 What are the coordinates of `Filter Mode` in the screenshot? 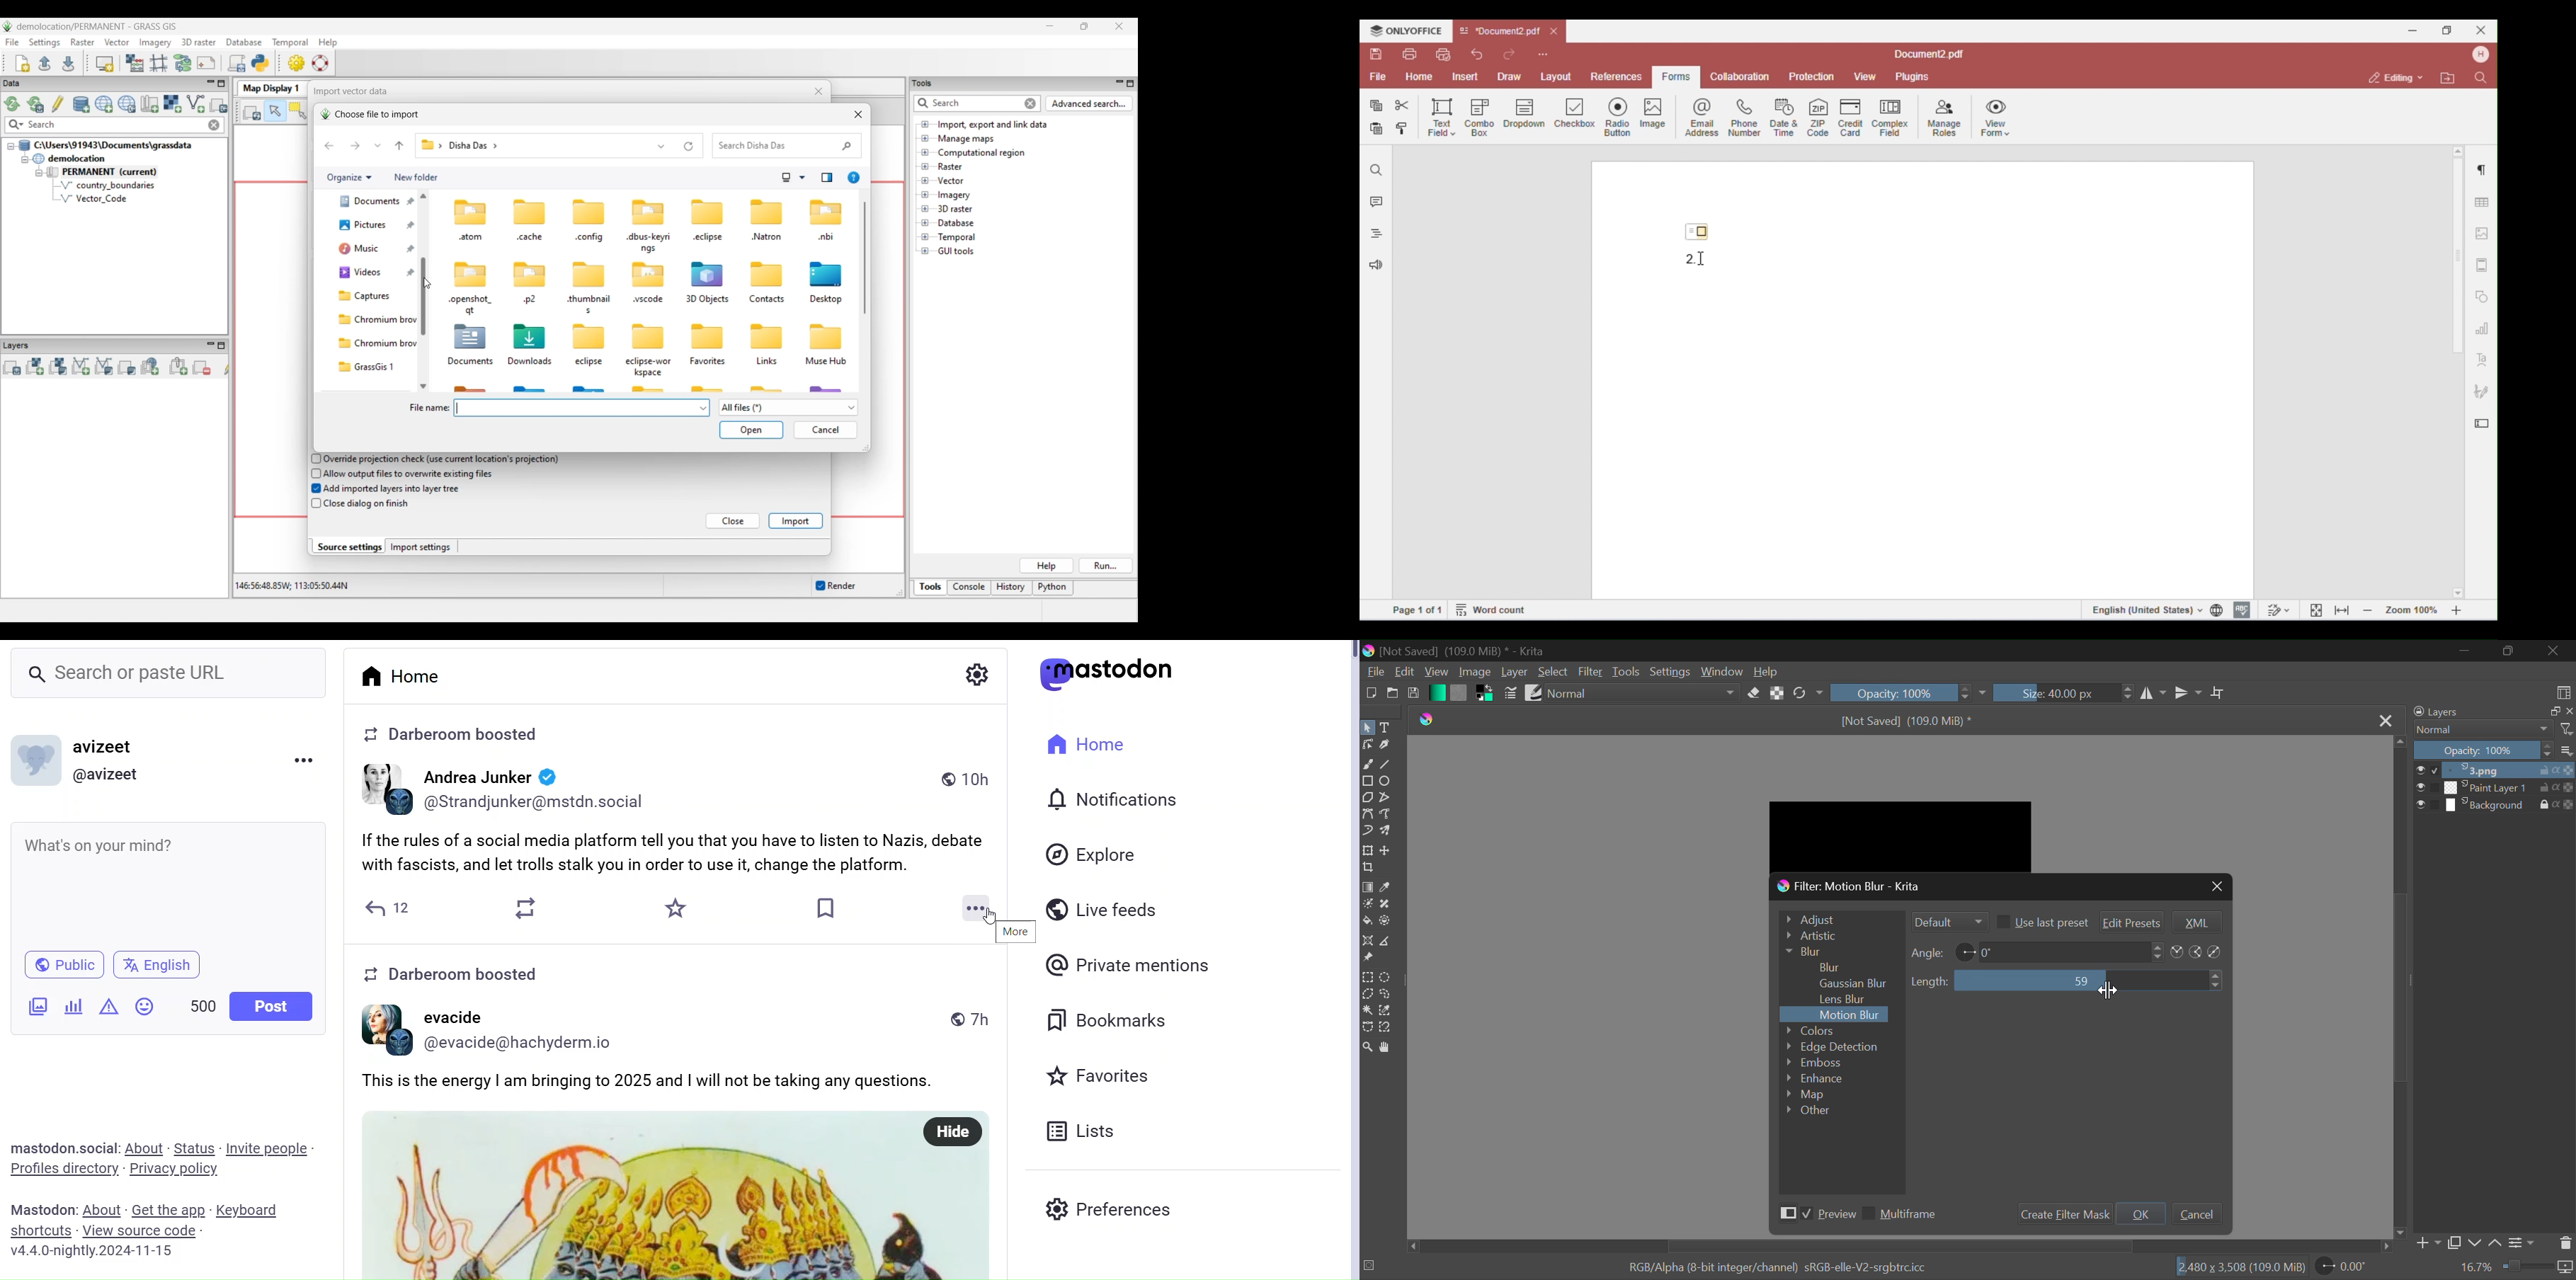 It's located at (1948, 921).